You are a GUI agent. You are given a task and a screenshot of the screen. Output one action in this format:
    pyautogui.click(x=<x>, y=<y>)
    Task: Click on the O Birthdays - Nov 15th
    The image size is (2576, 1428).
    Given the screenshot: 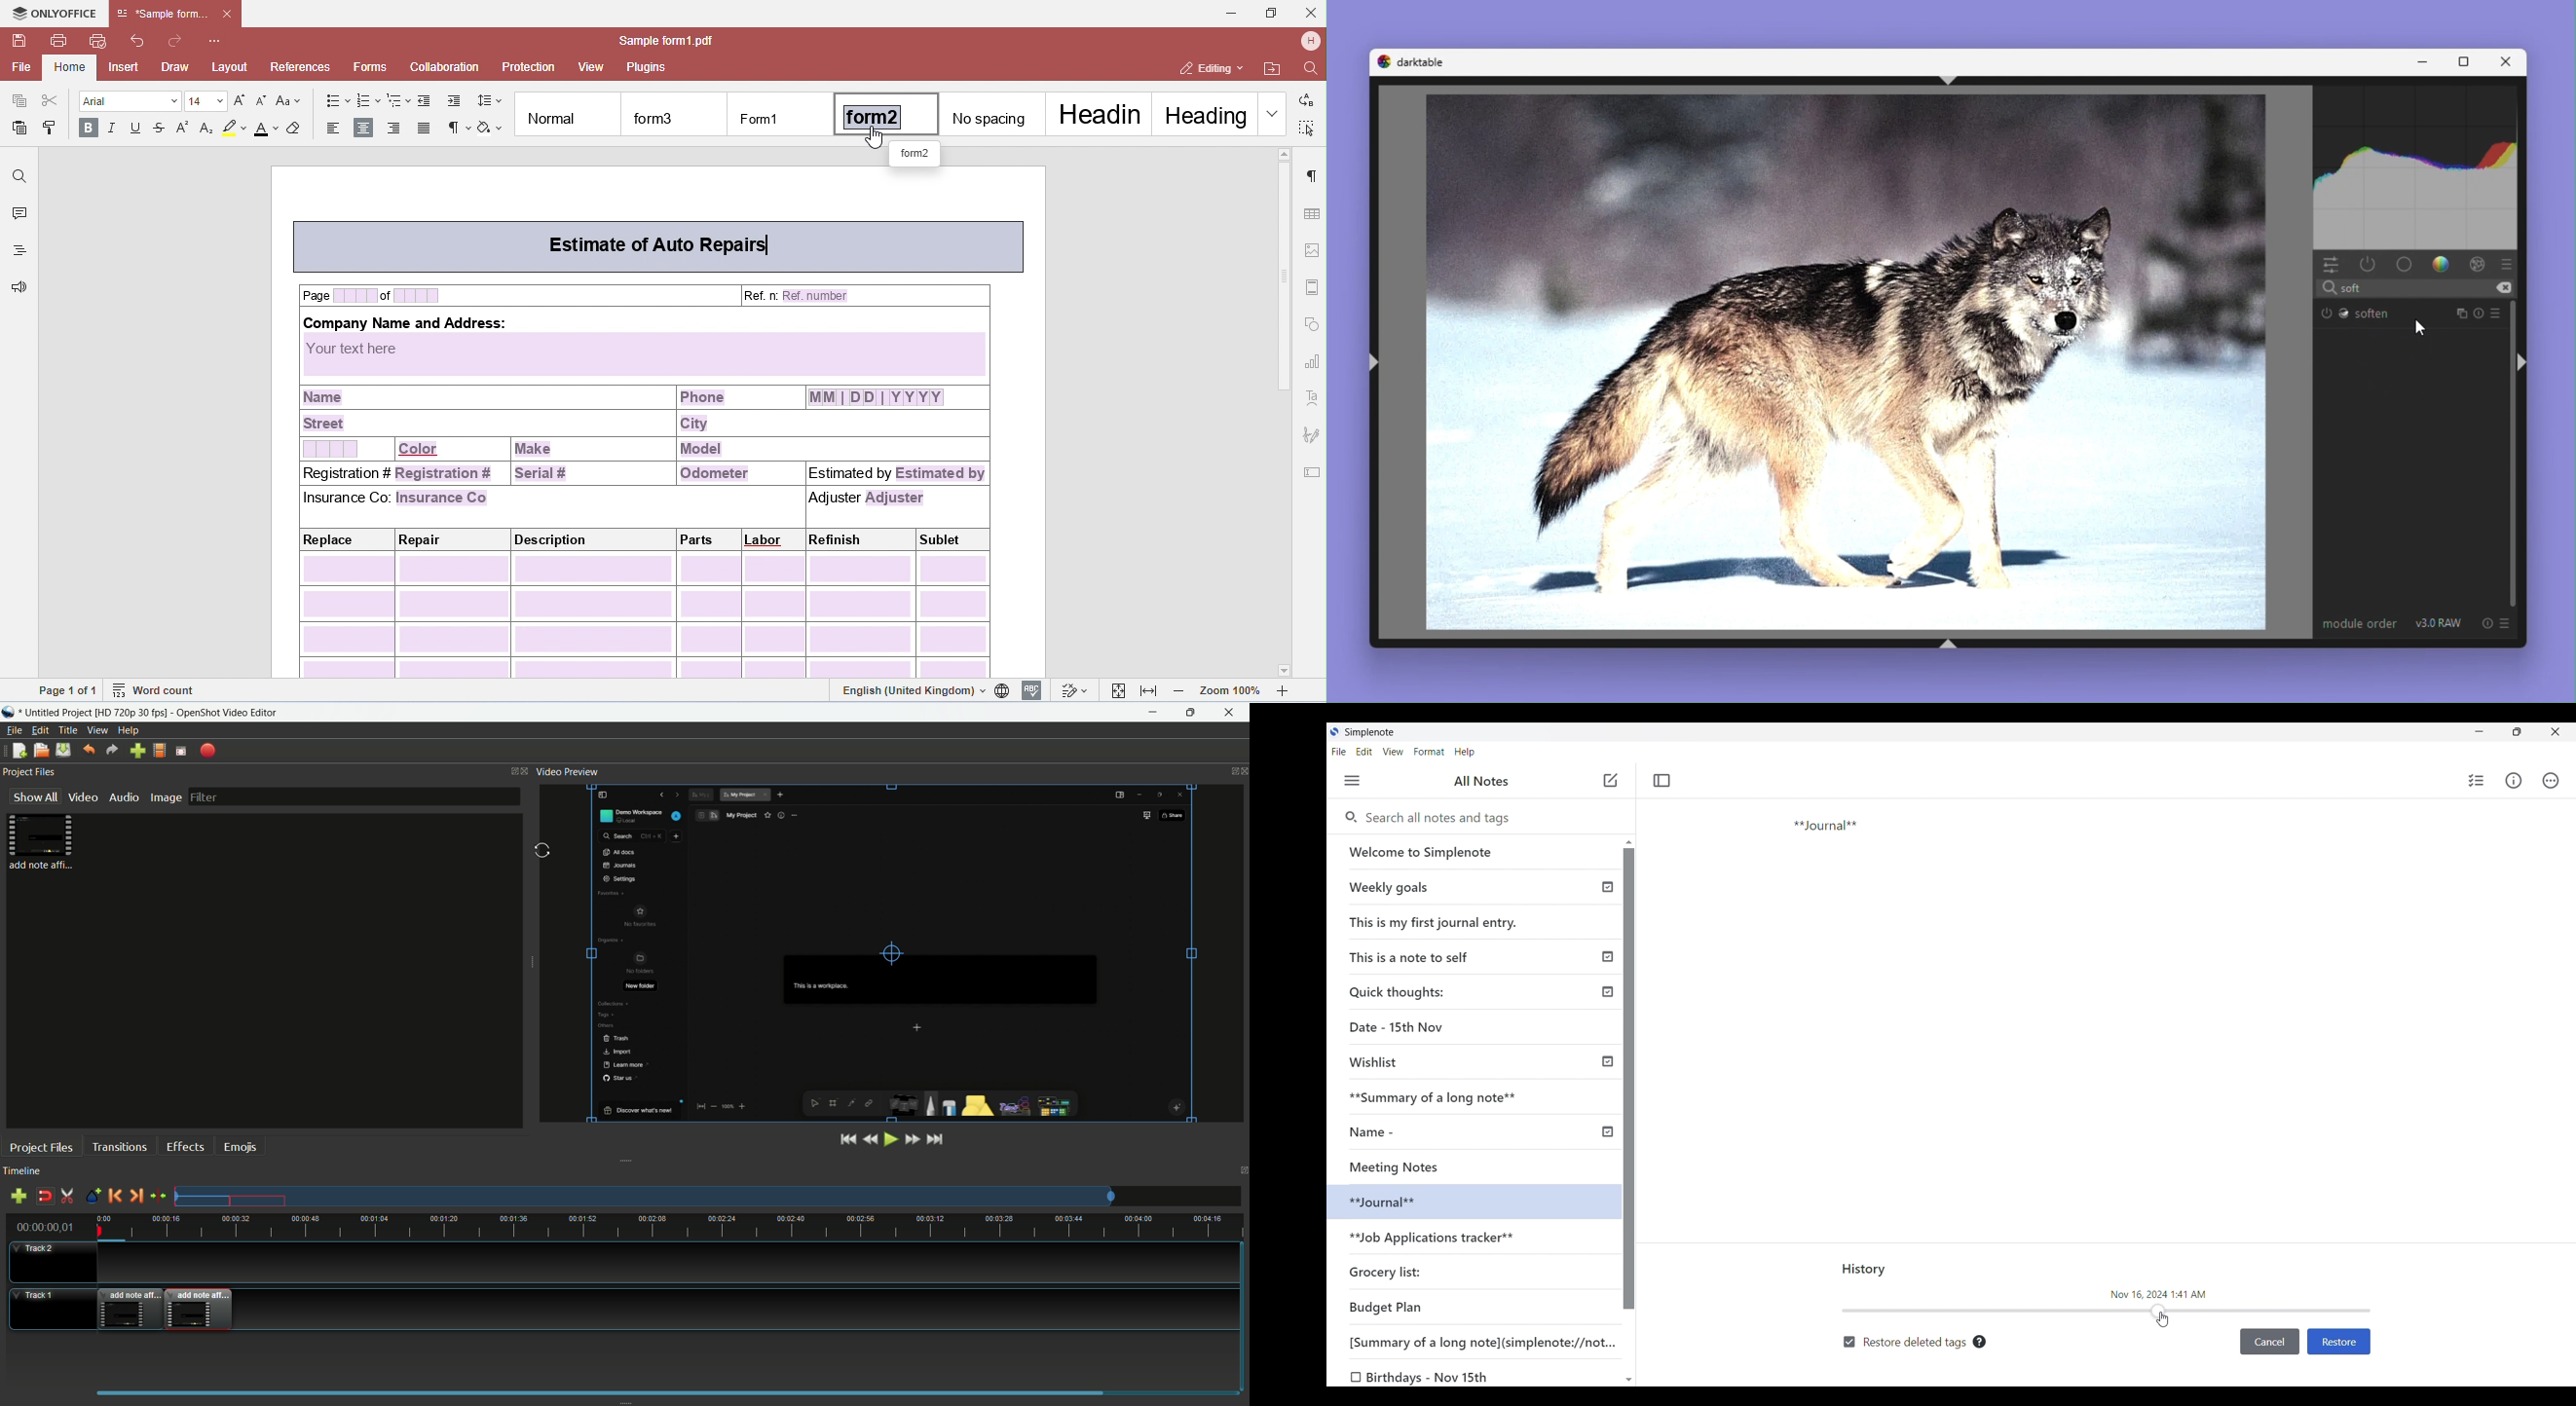 What is the action you would take?
    pyautogui.click(x=1422, y=1377)
    